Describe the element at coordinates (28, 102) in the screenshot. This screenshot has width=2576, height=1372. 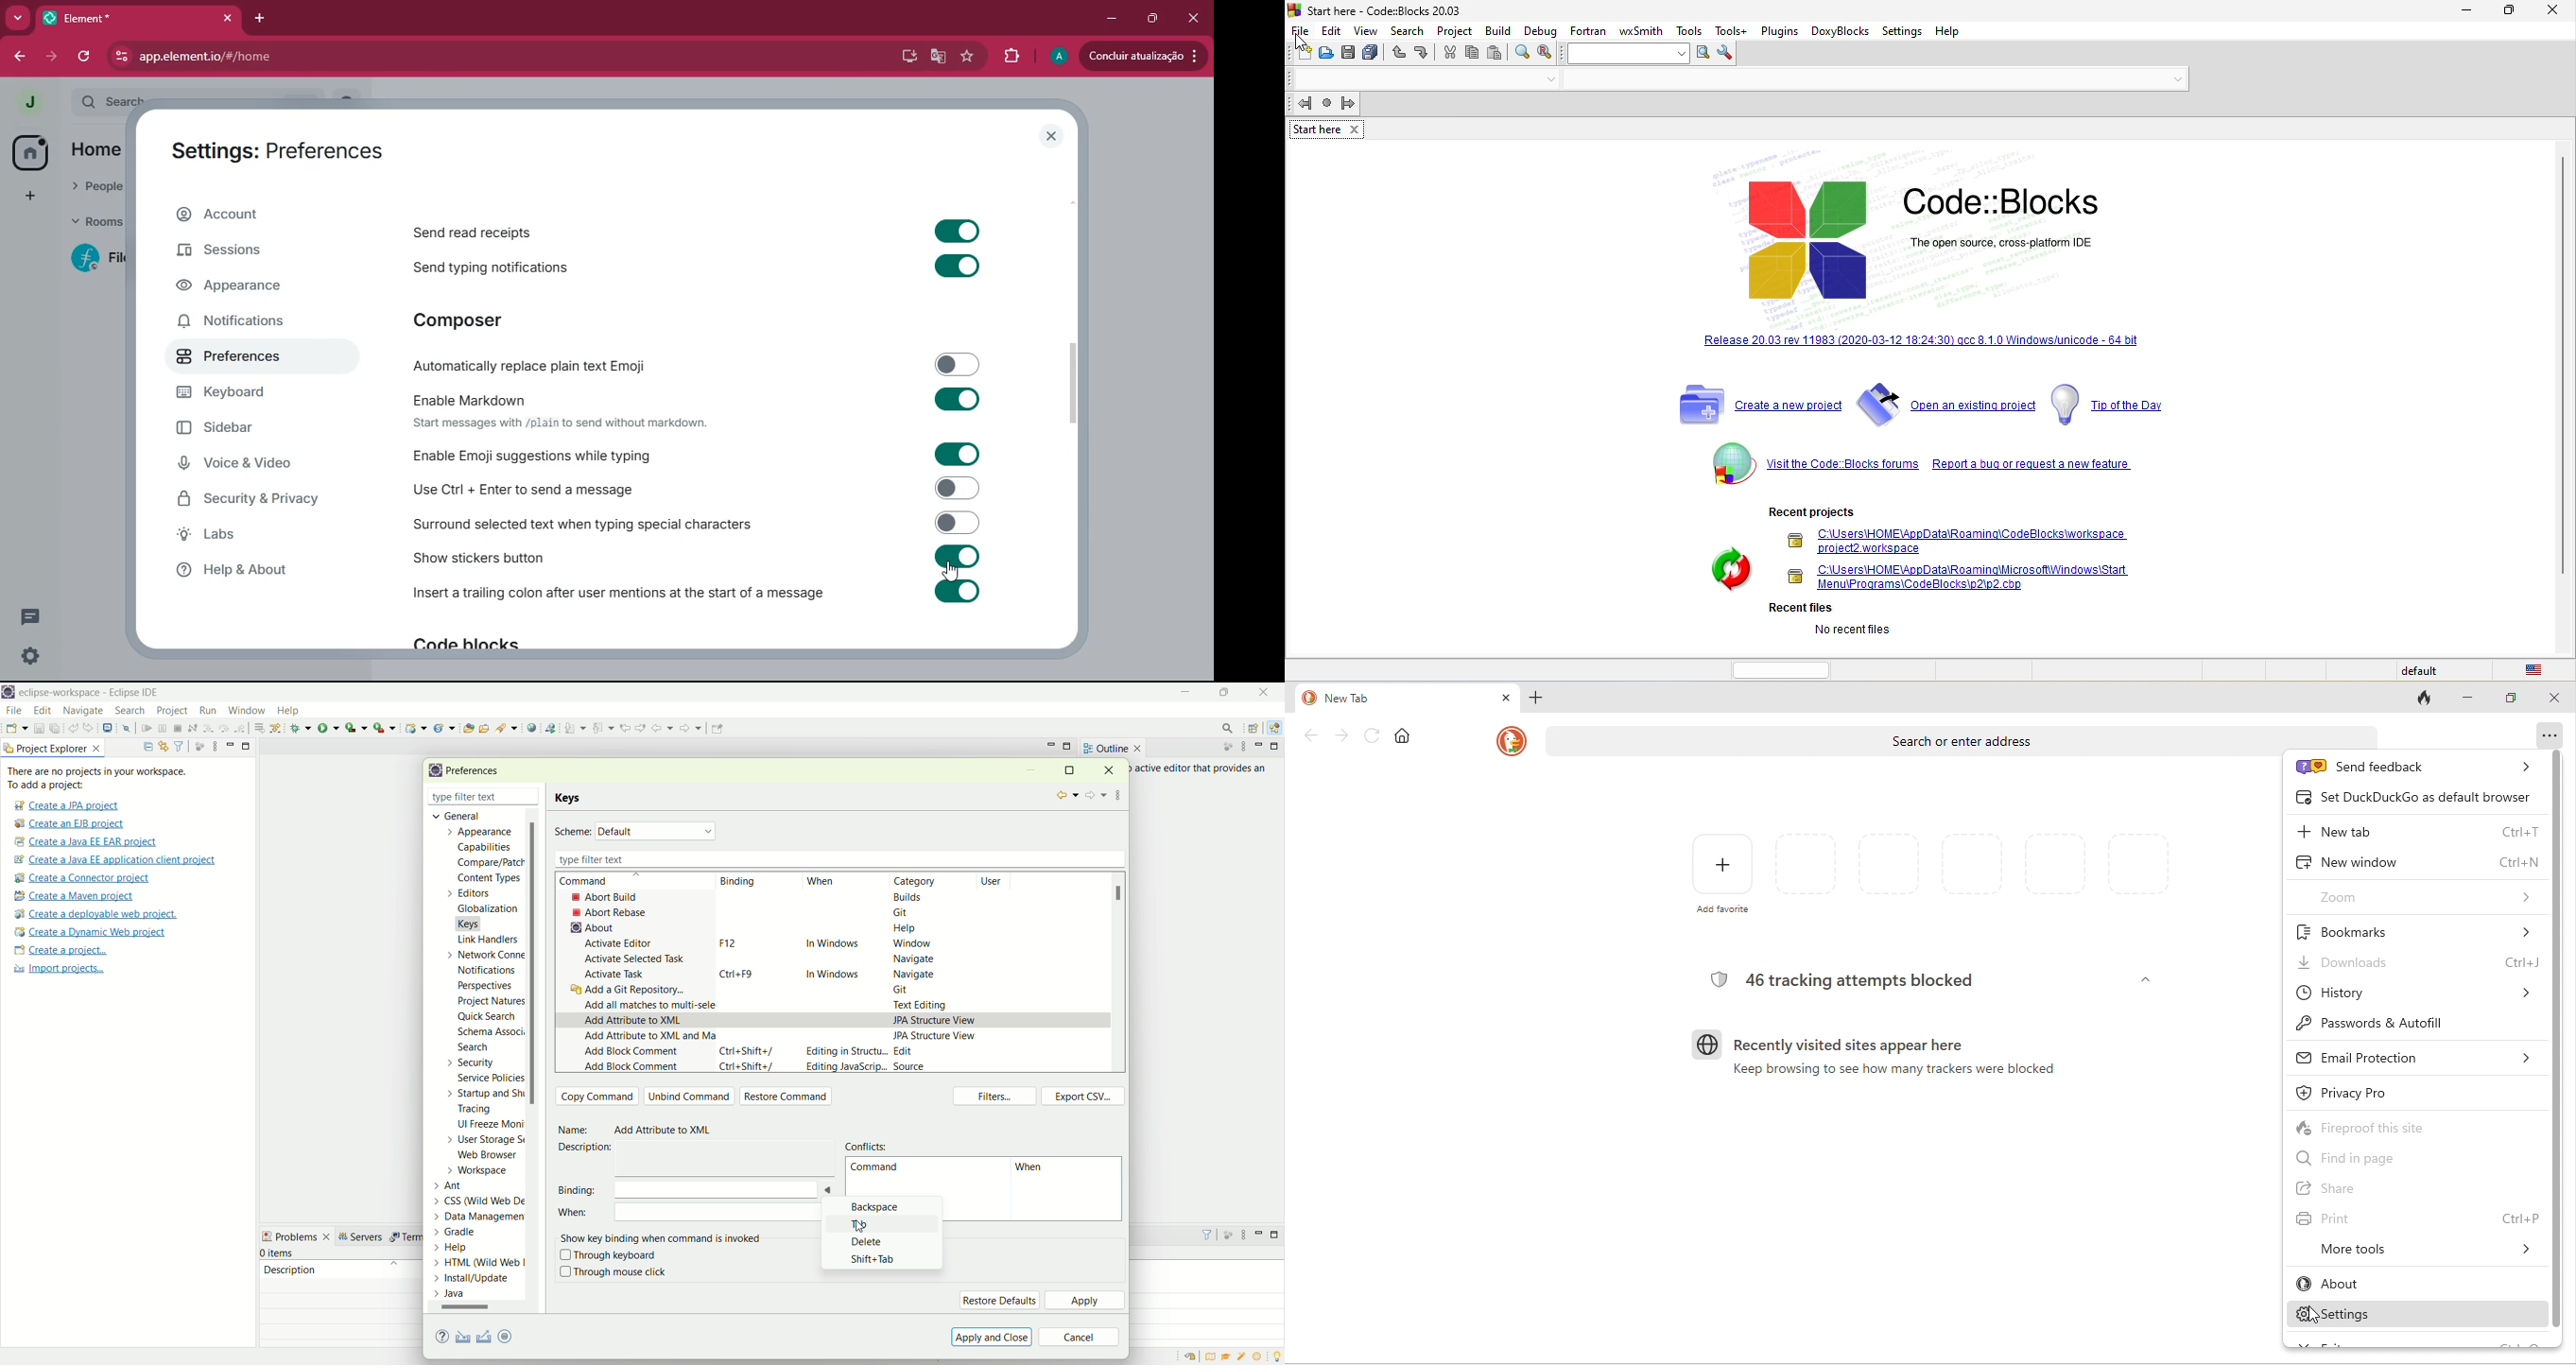
I see `profile picture` at that location.